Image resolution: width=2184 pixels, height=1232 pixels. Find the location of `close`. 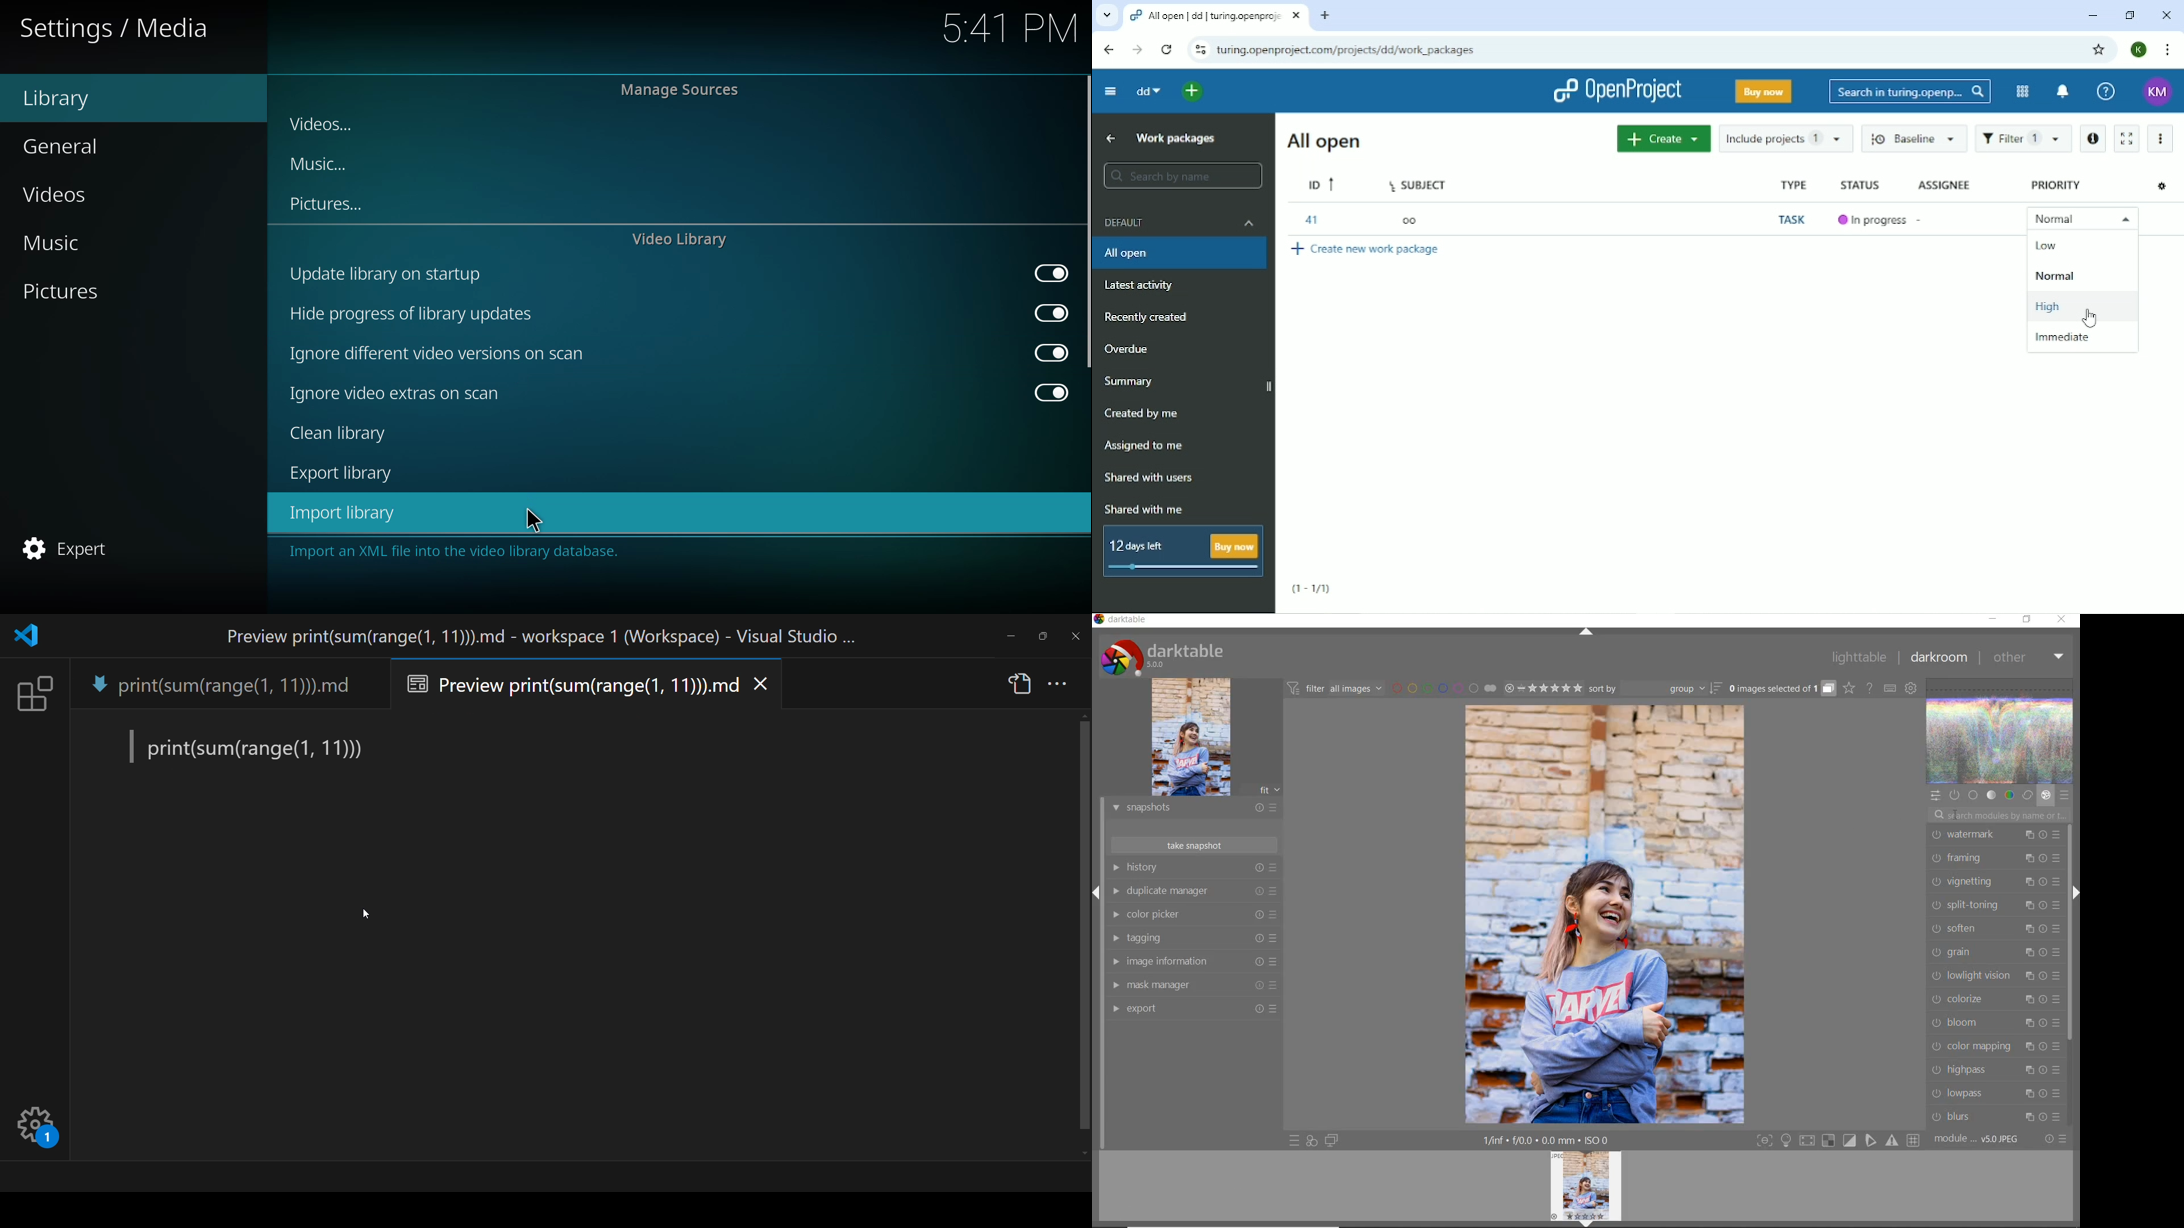

close is located at coordinates (2061, 620).